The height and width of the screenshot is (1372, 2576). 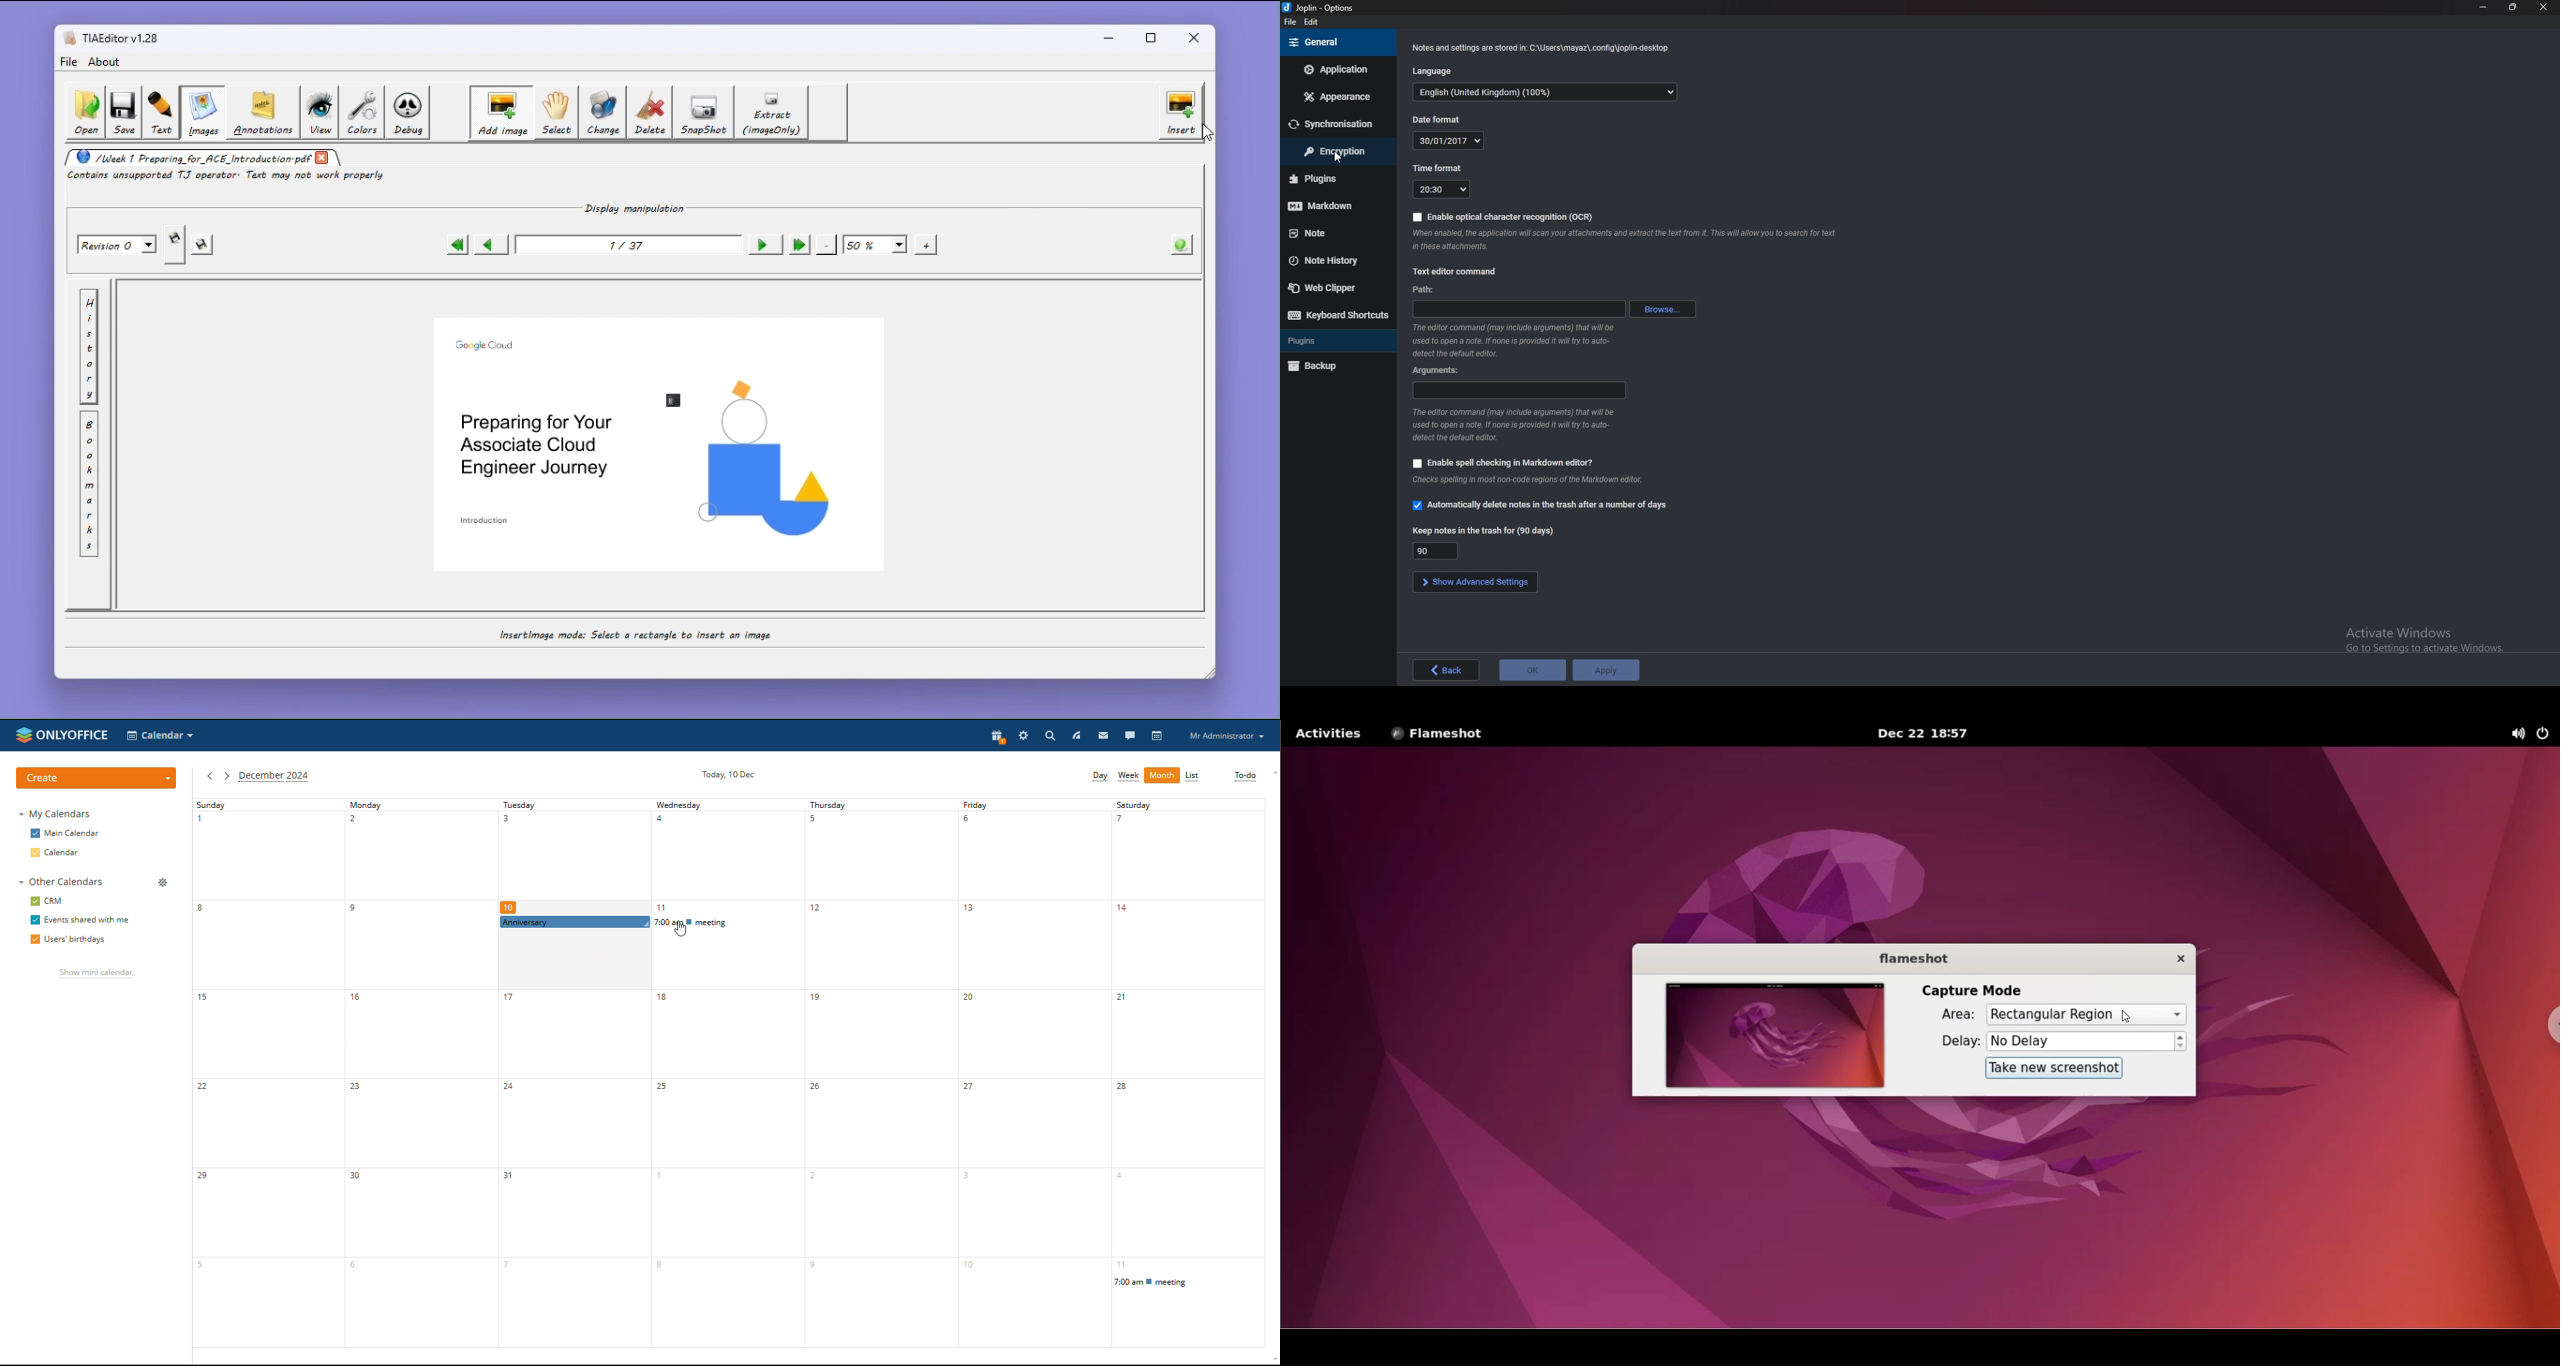 What do you see at coordinates (1337, 315) in the screenshot?
I see `keyboard shortcuts` at bounding box center [1337, 315].